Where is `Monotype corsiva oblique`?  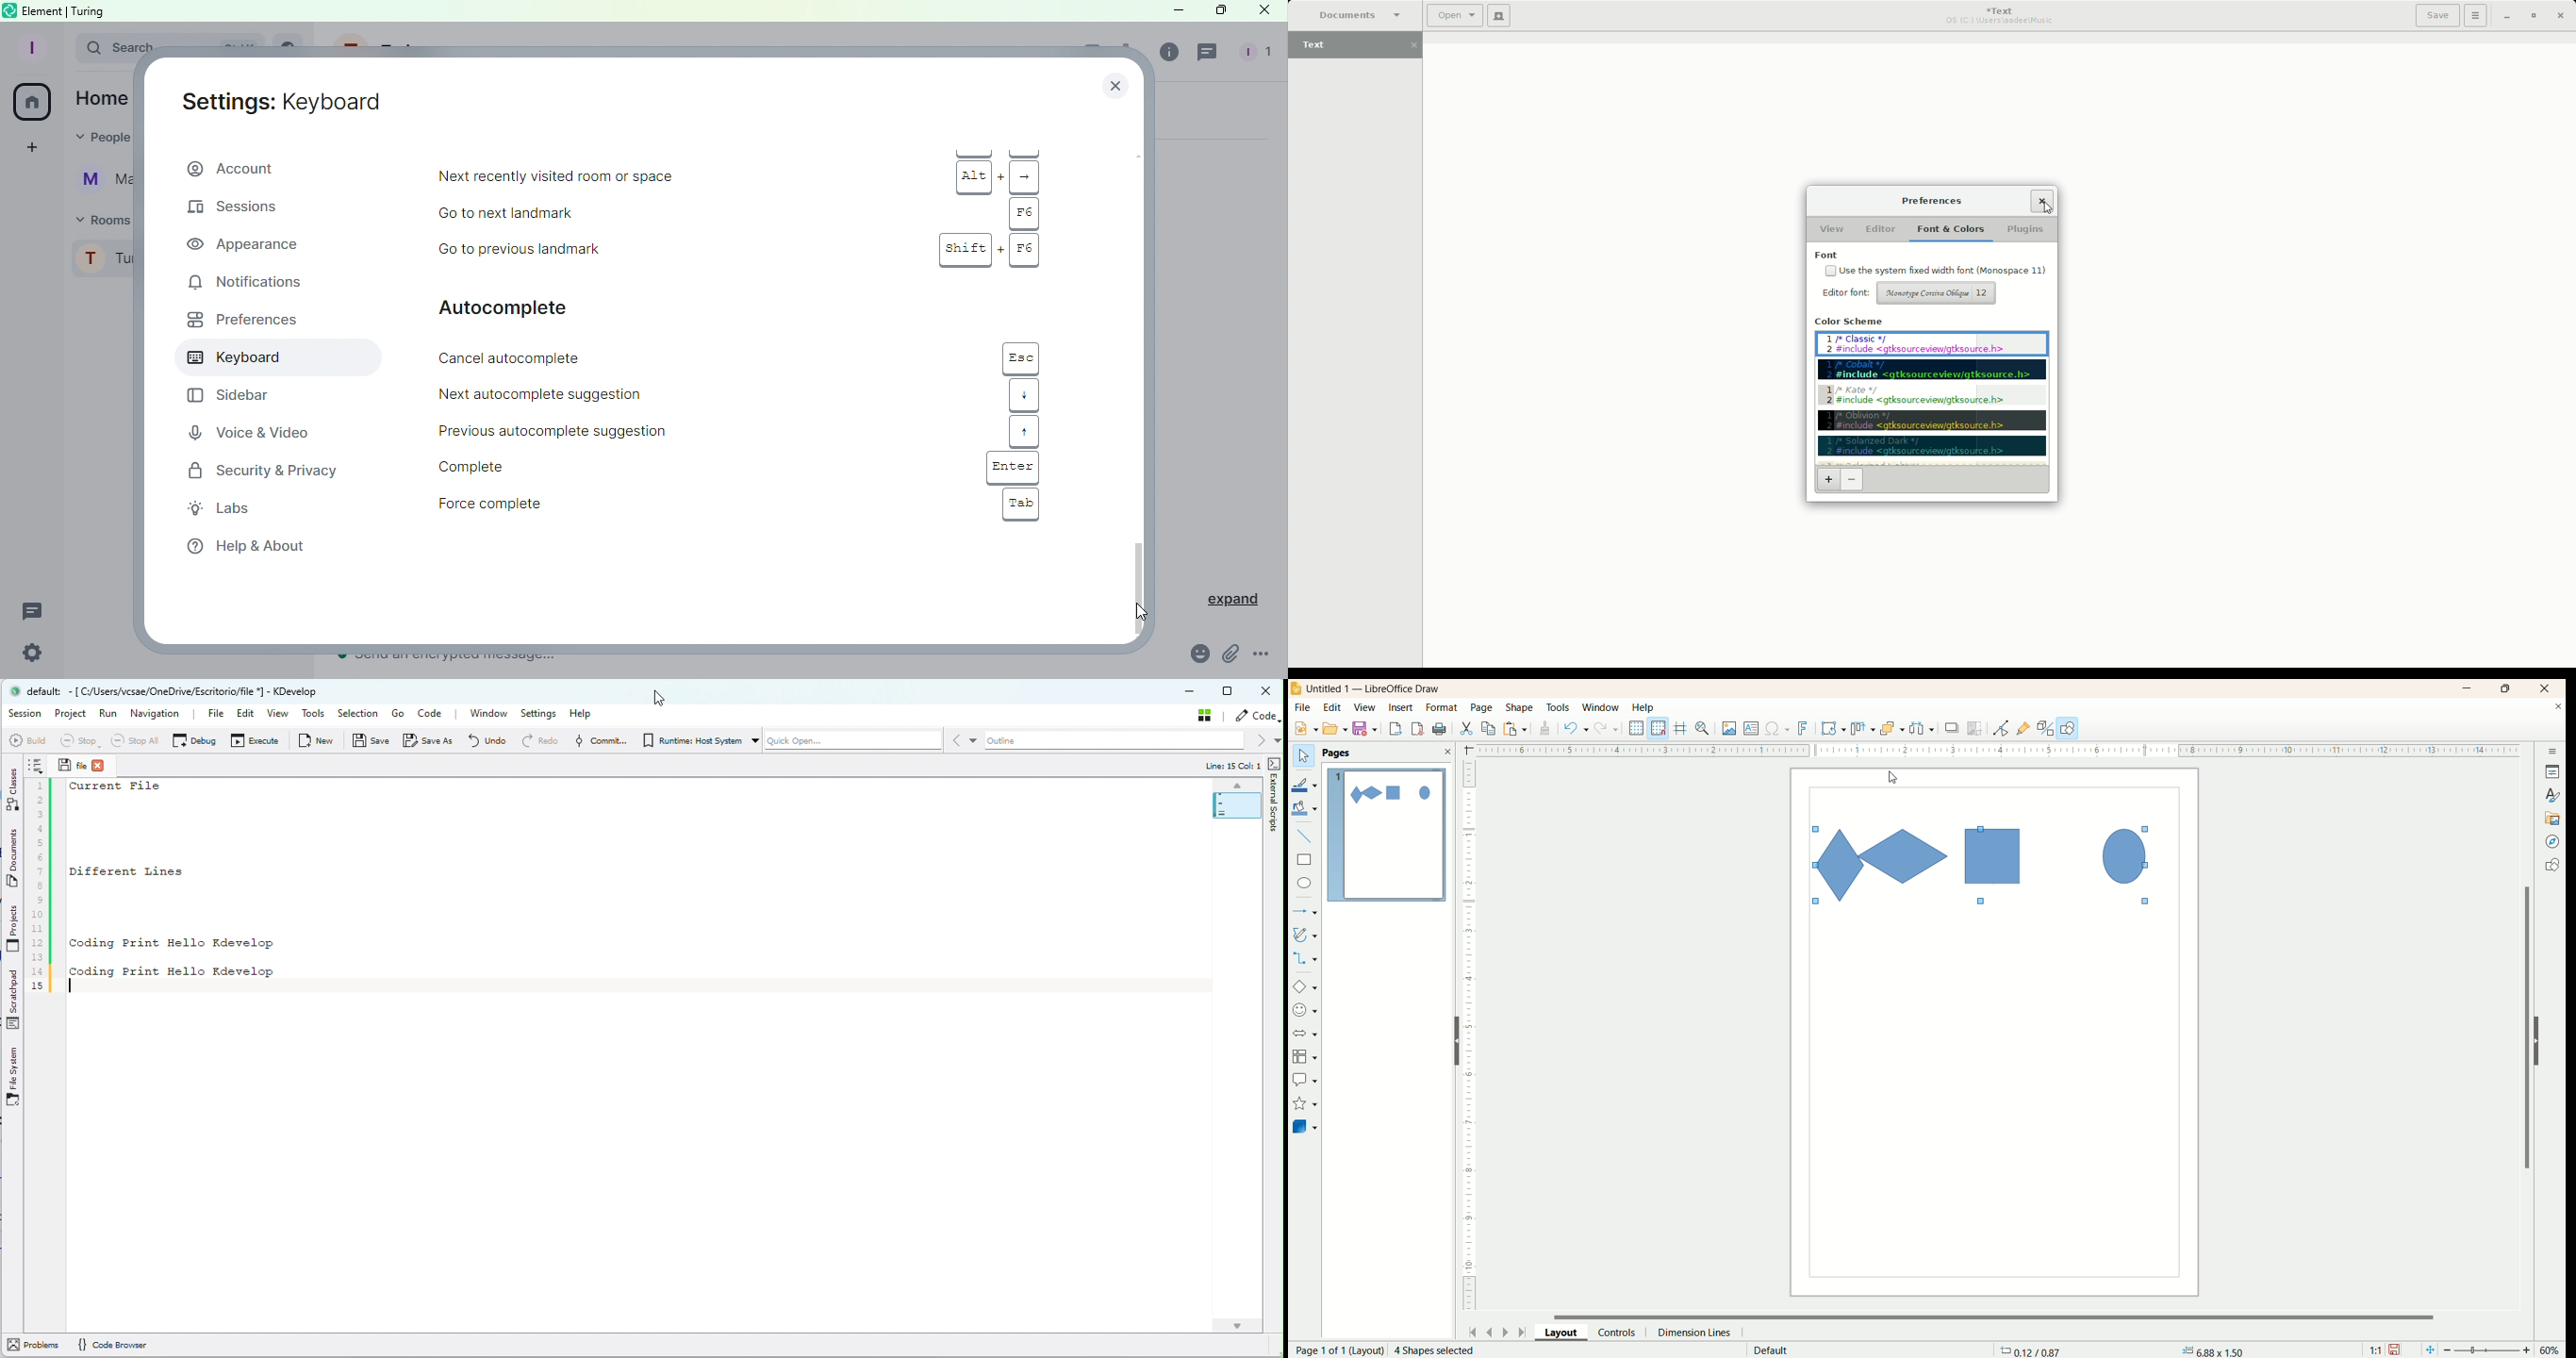
Monotype corsiva oblique is located at coordinates (1939, 293).